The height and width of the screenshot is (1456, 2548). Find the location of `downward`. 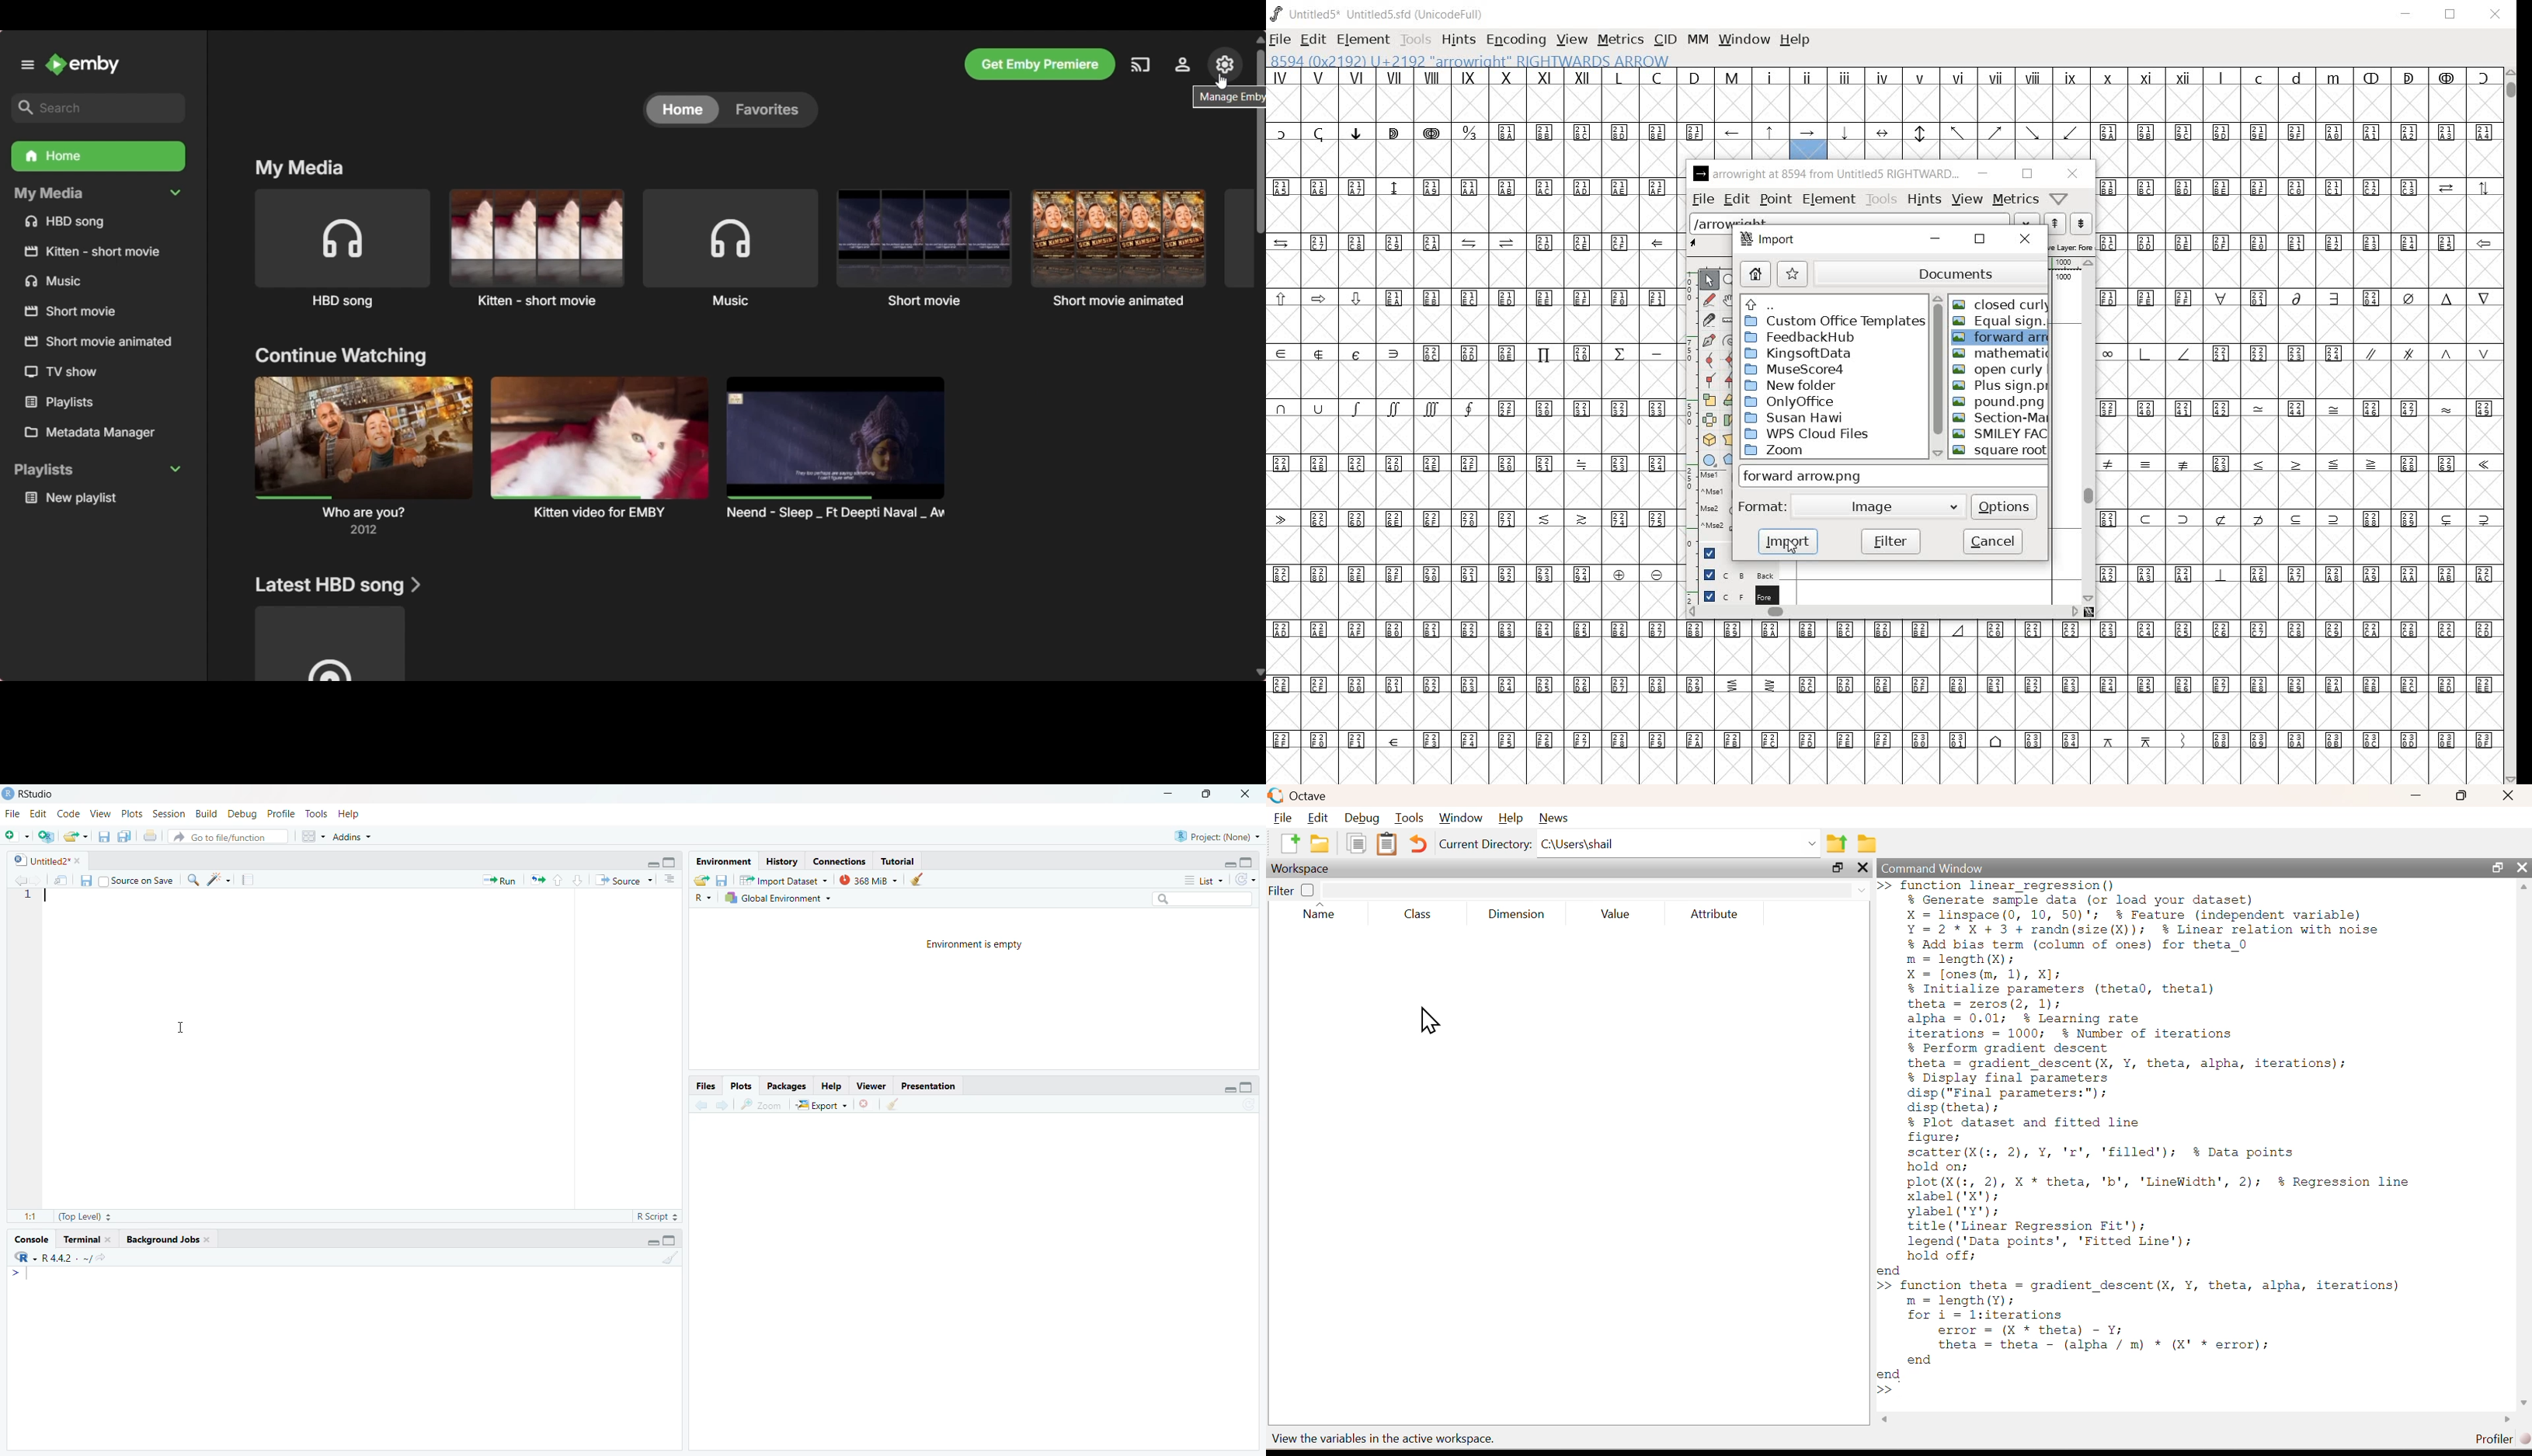

downward is located at coordinates (580, 883).